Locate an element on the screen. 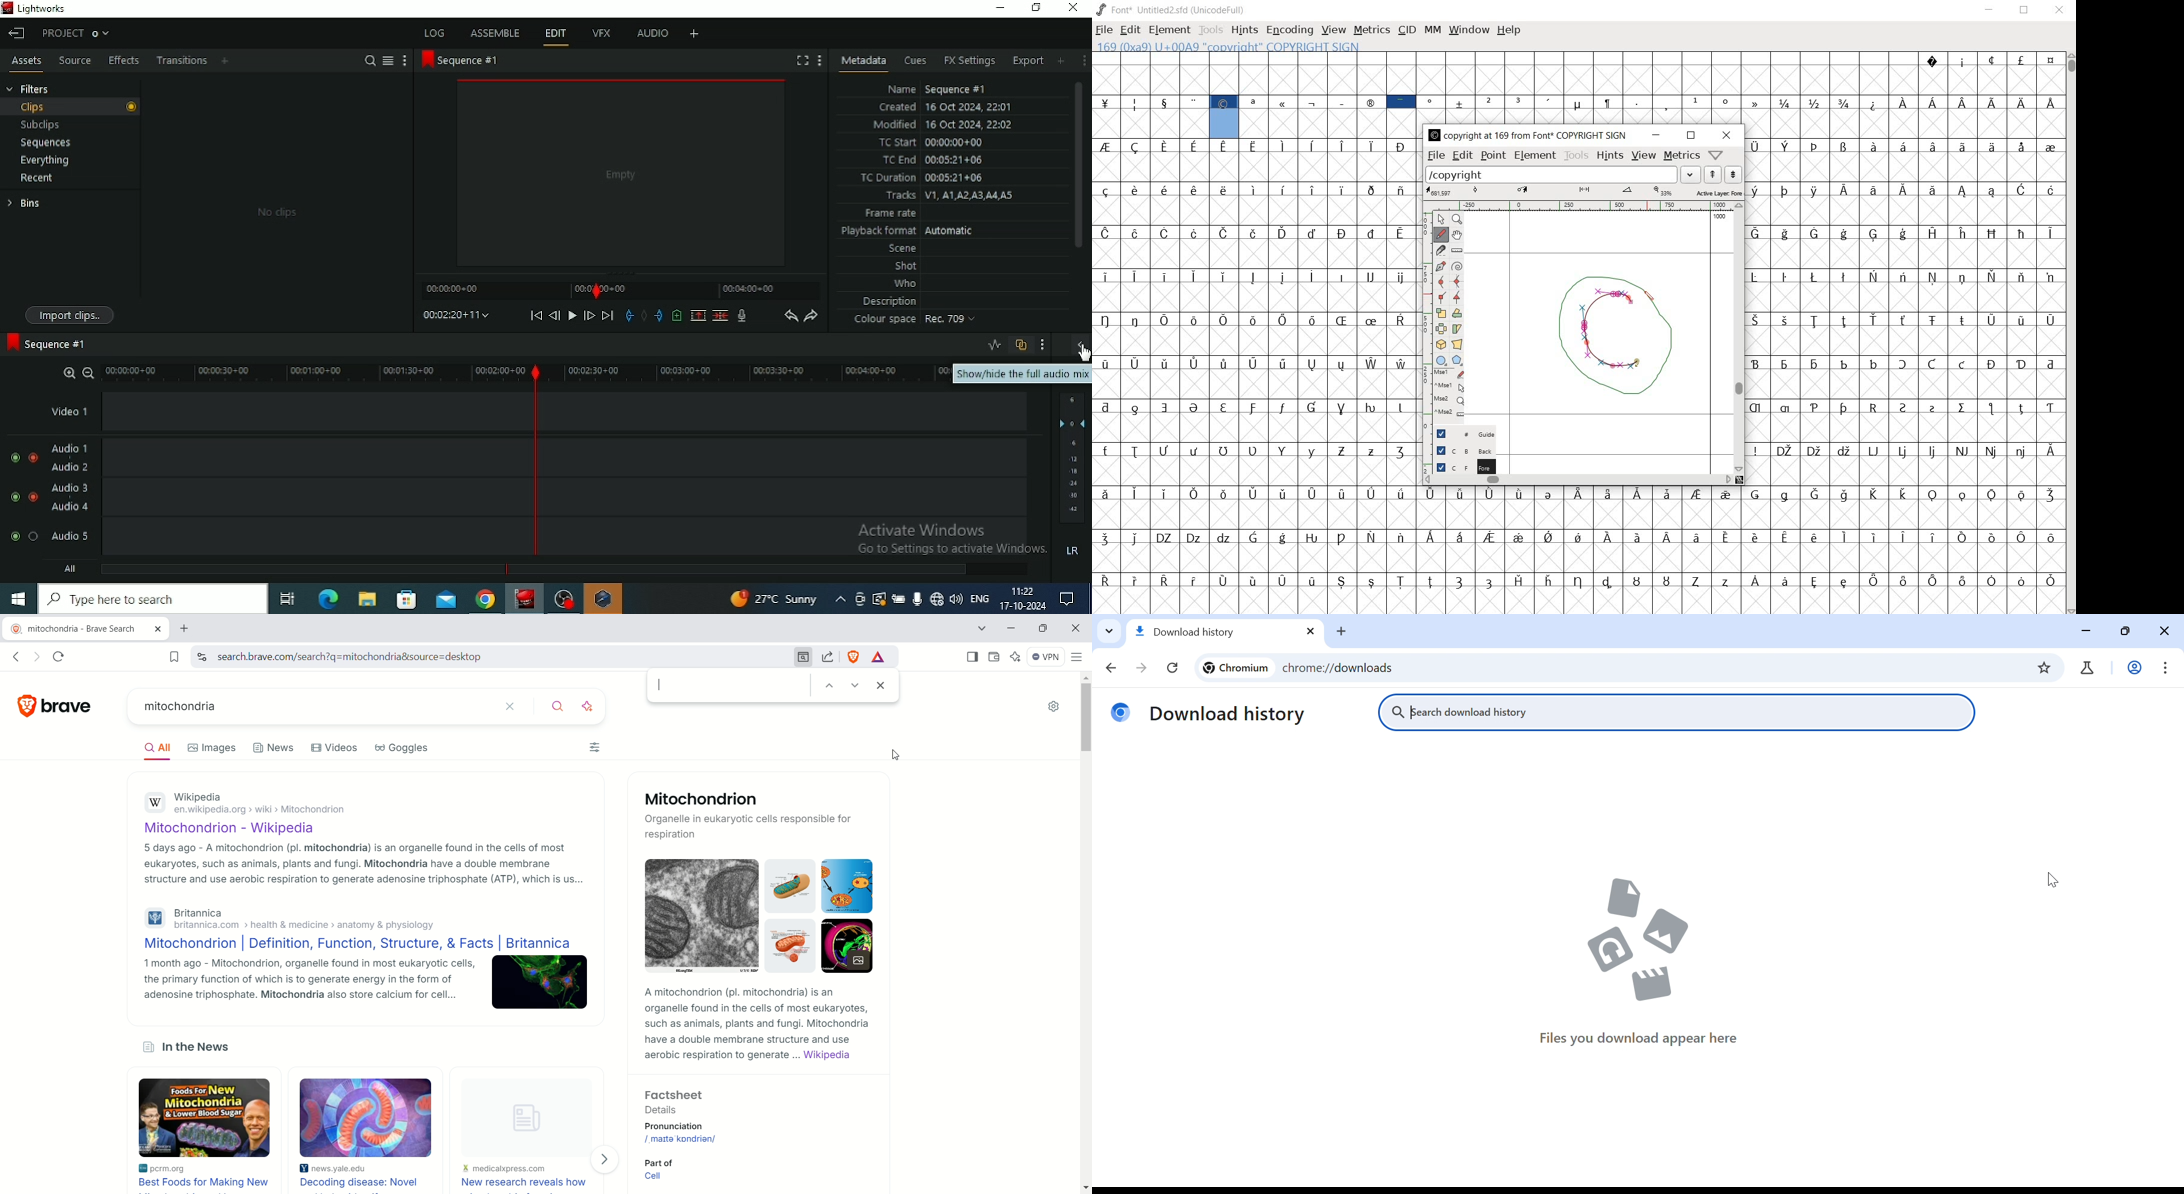  Date is located at coordinates (1023, 606).